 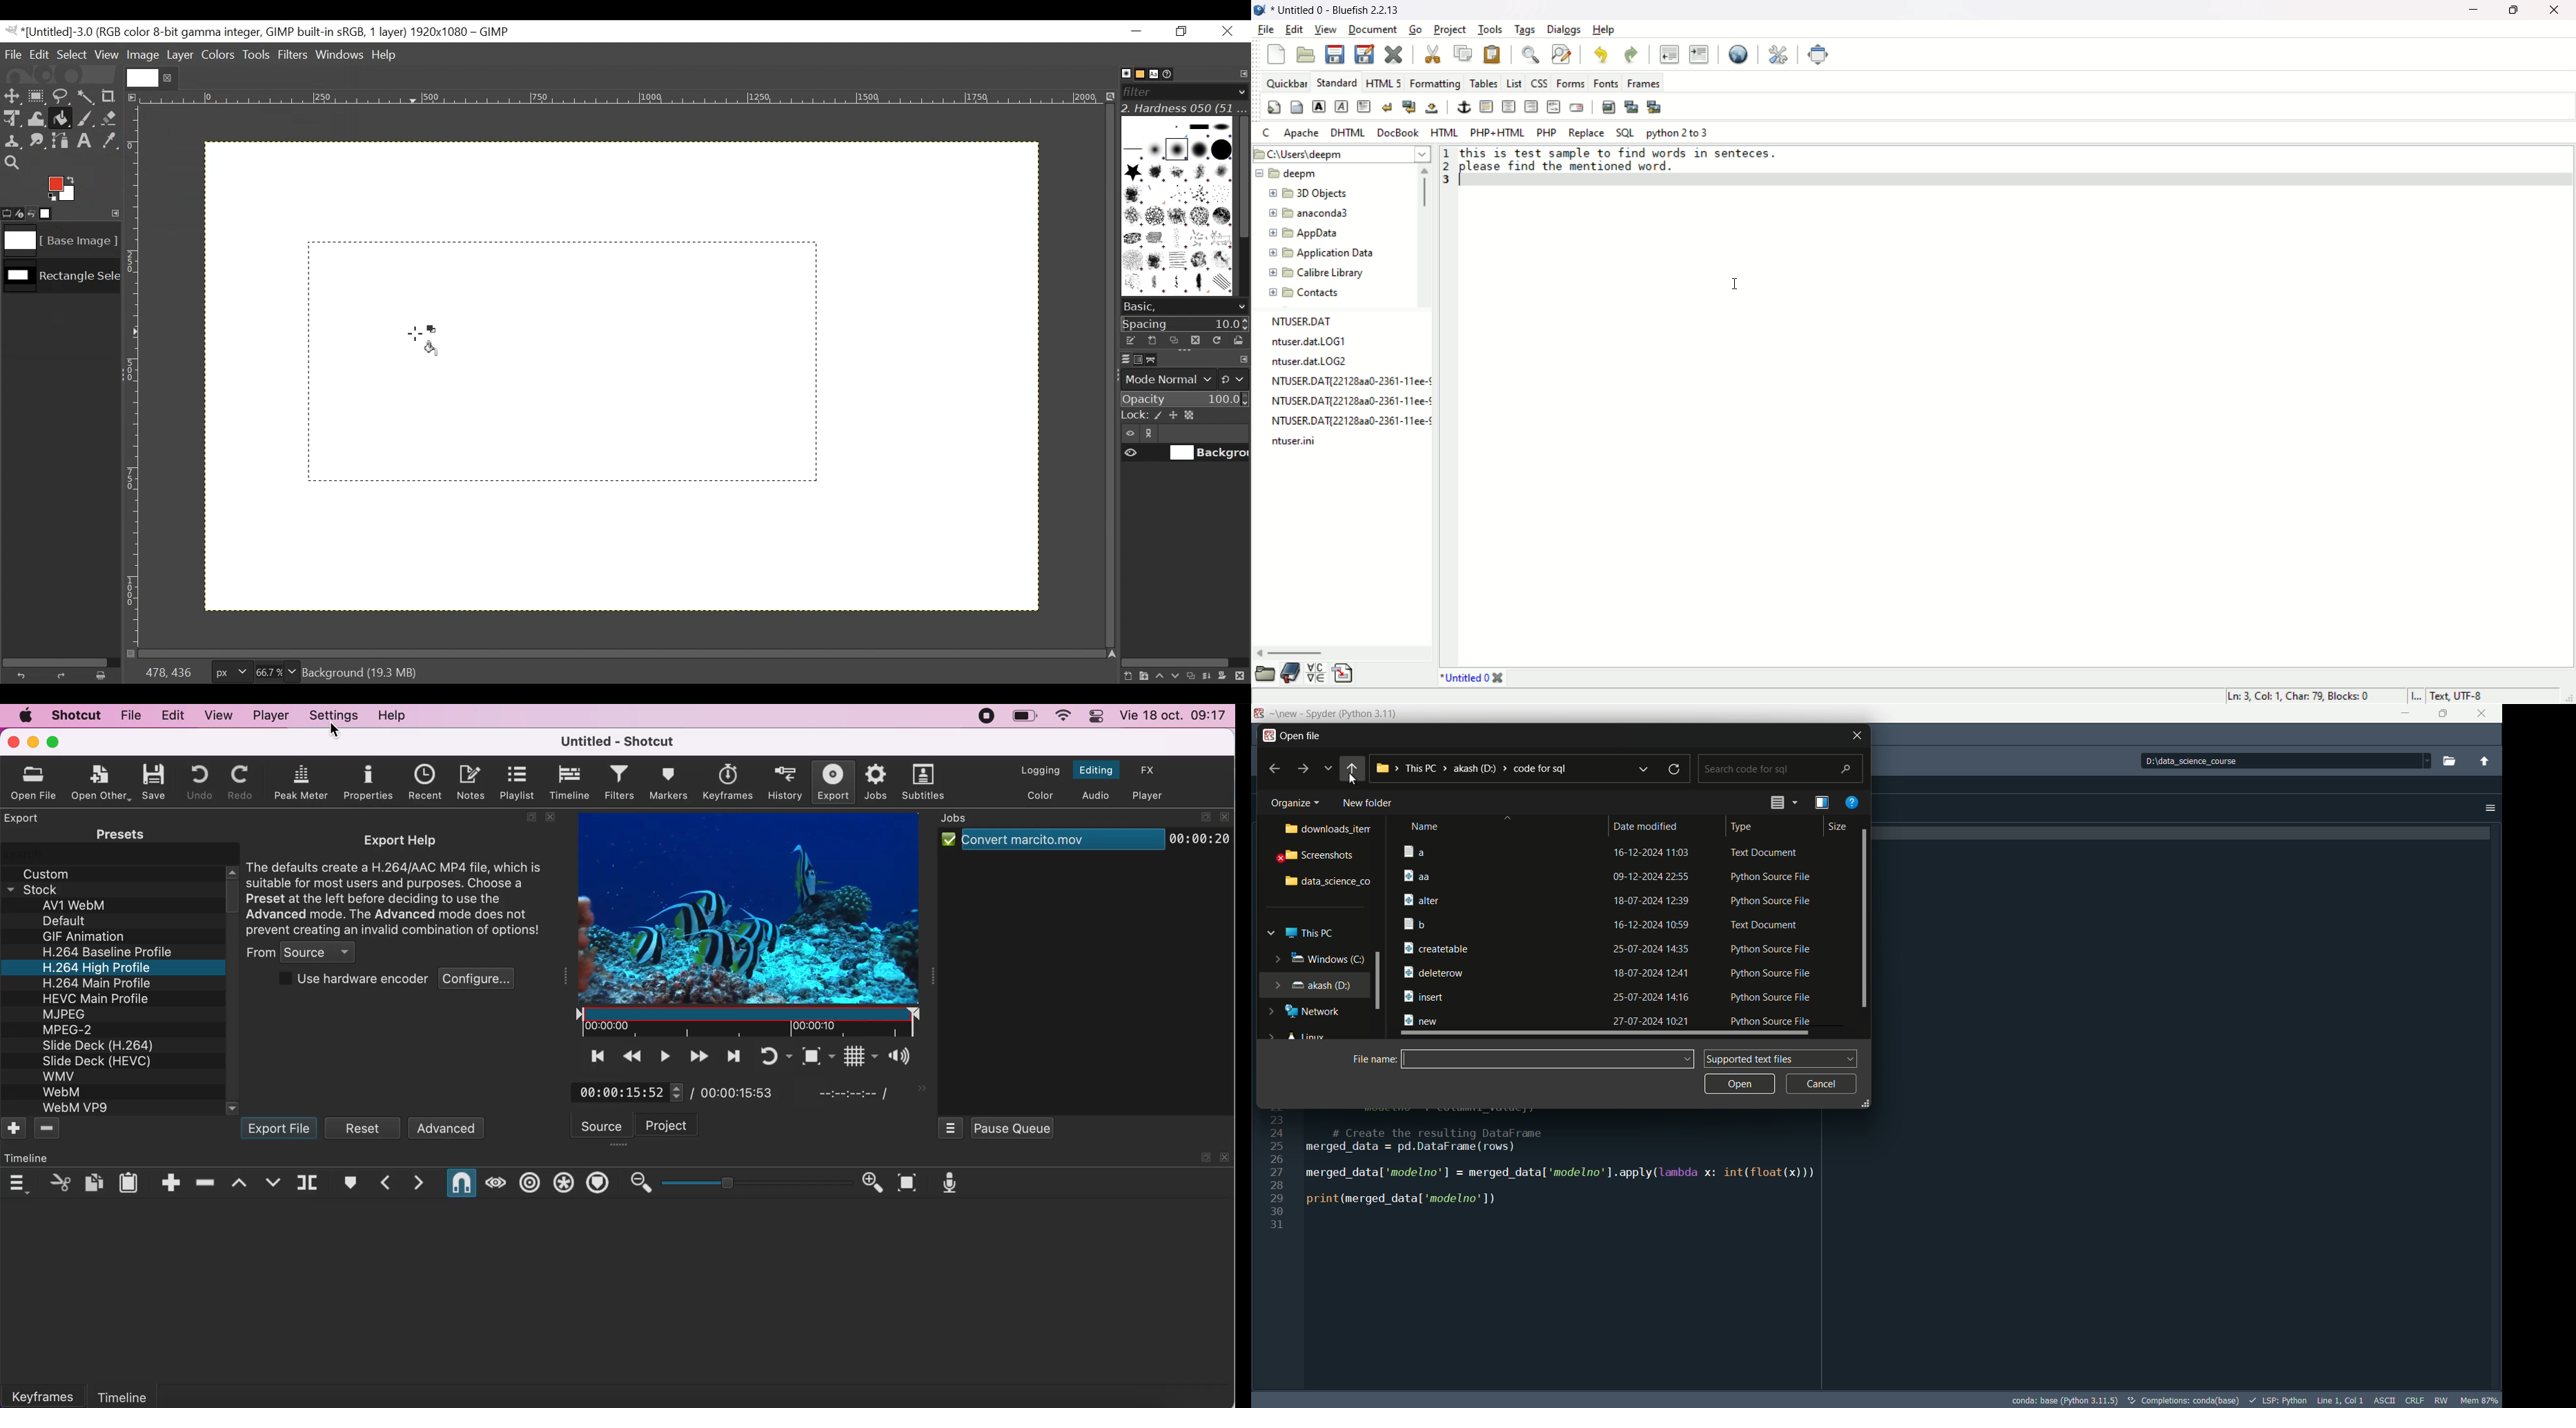 I want to click on jobs, so click(x=874, y=782).